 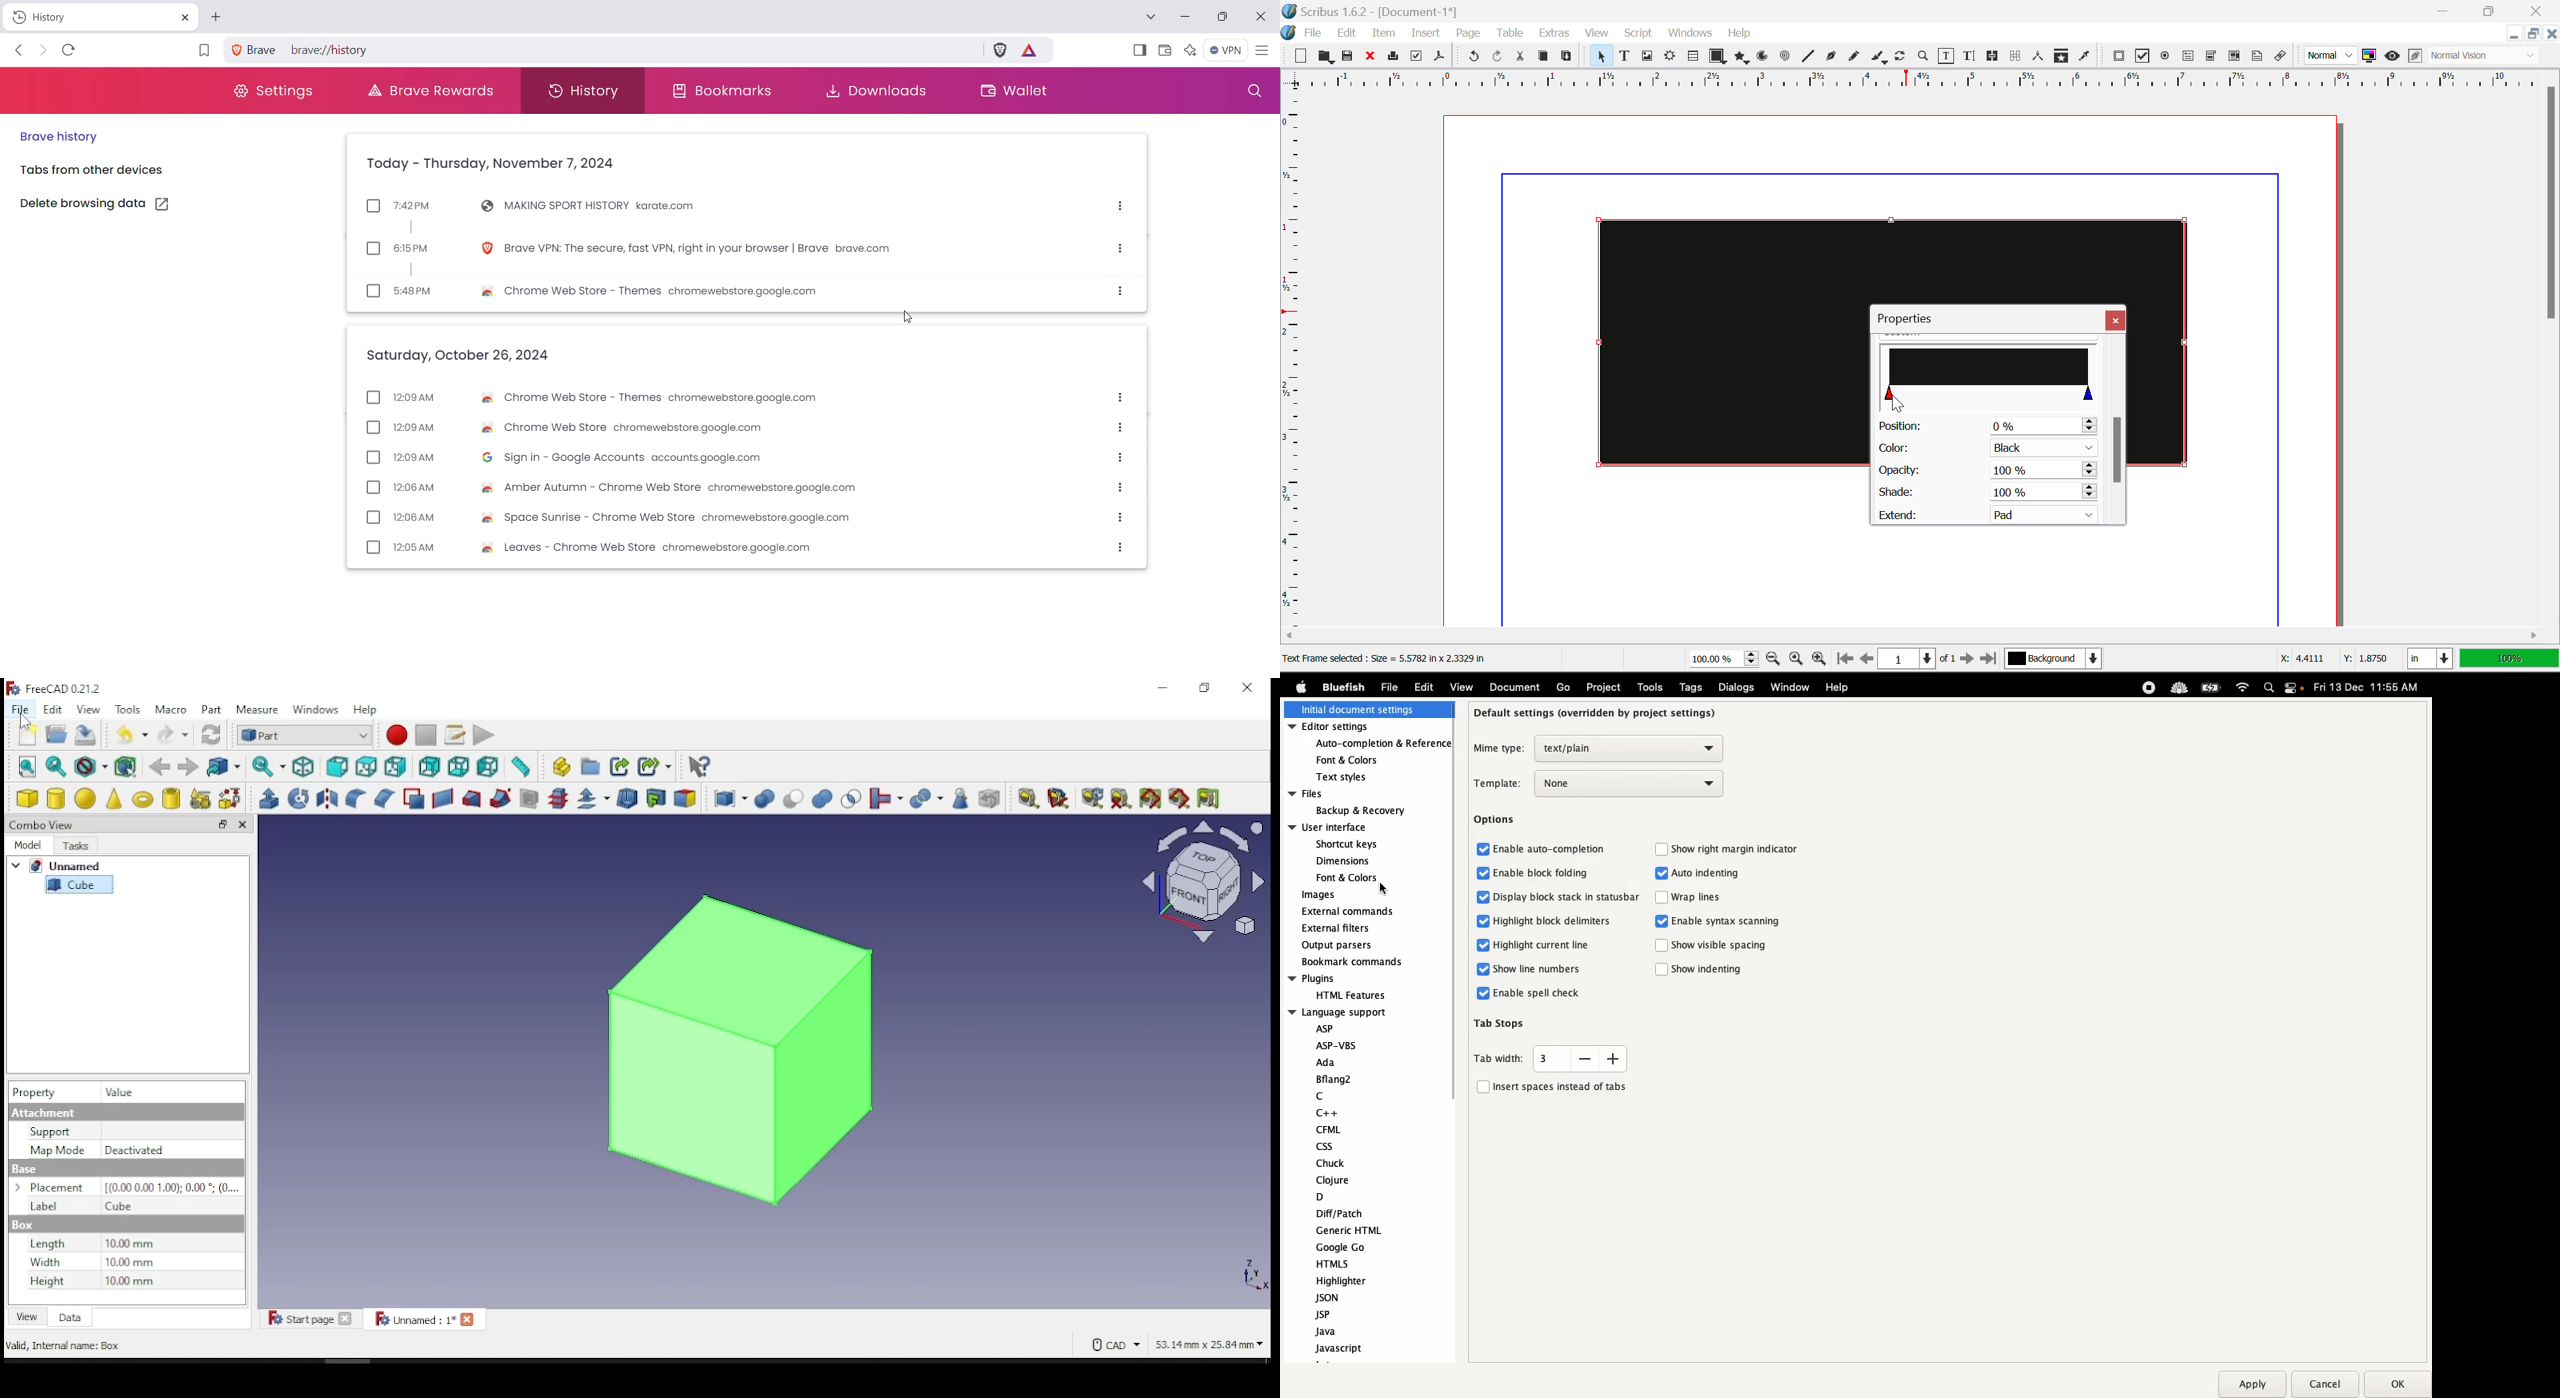 What do you see at coordinates (1205, 689) in the screenshot?
I see `restore` at bounding box center [1205, 689].